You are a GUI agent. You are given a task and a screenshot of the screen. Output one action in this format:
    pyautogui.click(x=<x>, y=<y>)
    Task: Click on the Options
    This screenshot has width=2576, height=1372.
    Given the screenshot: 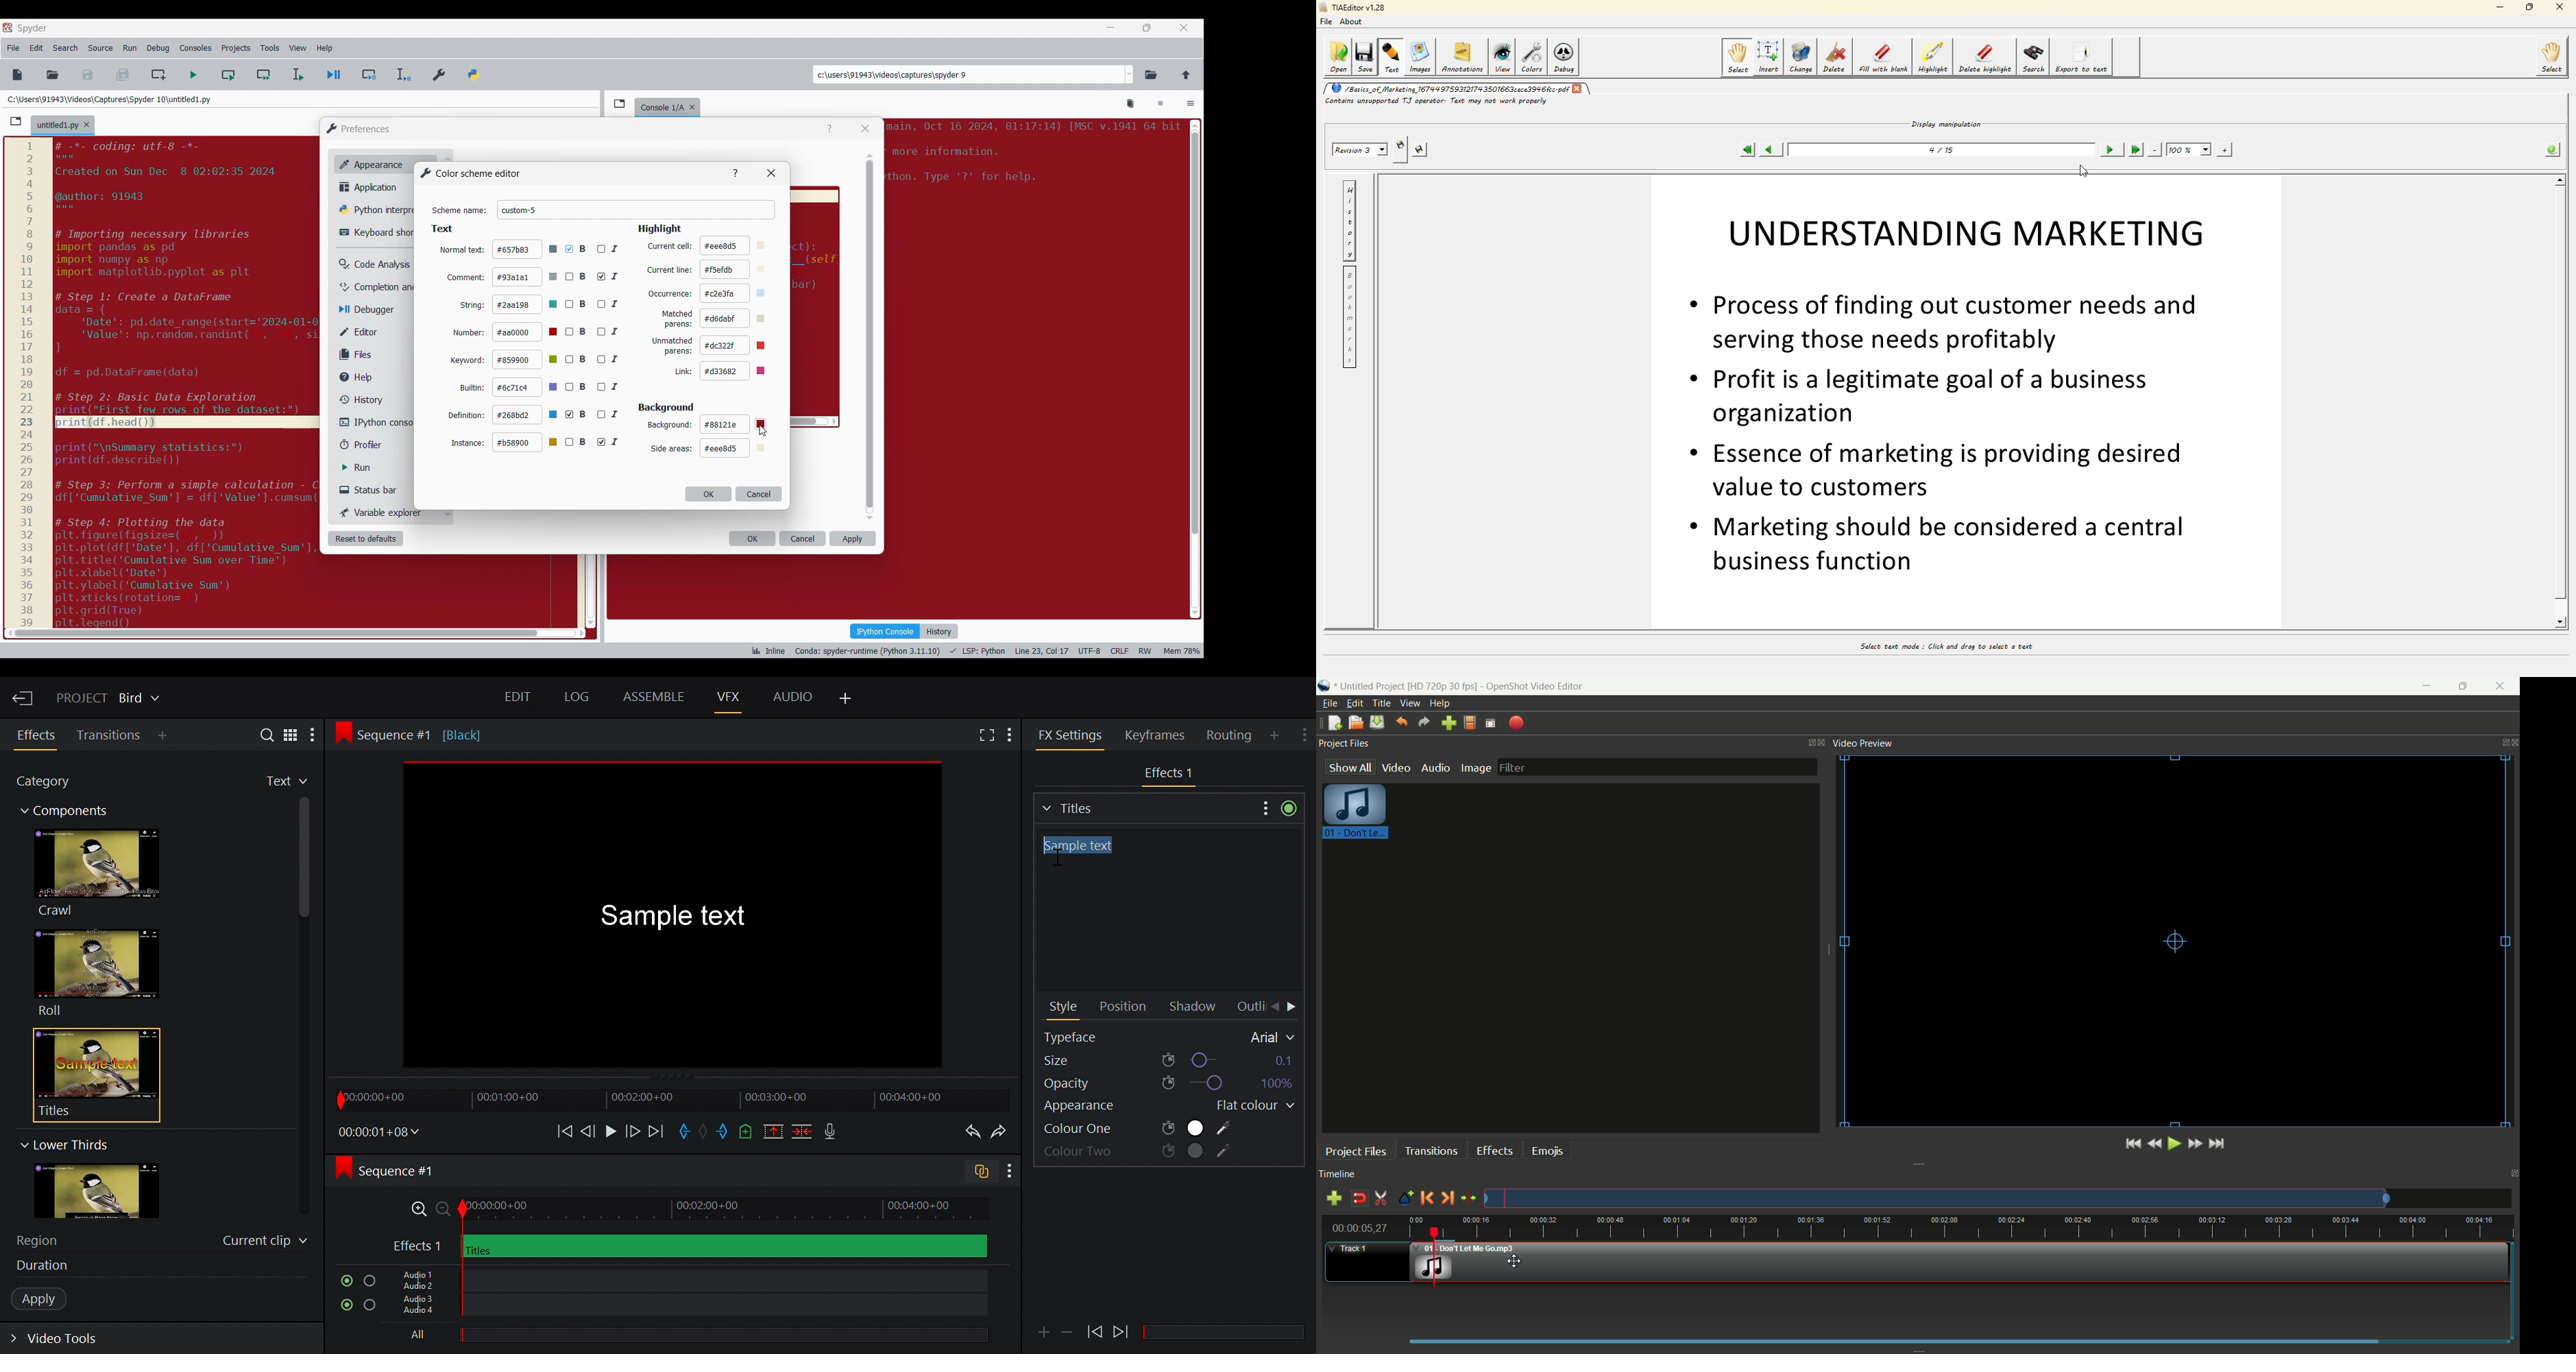 What is the action you would take?
    pyautogui.click(x=1191, y=105)
    